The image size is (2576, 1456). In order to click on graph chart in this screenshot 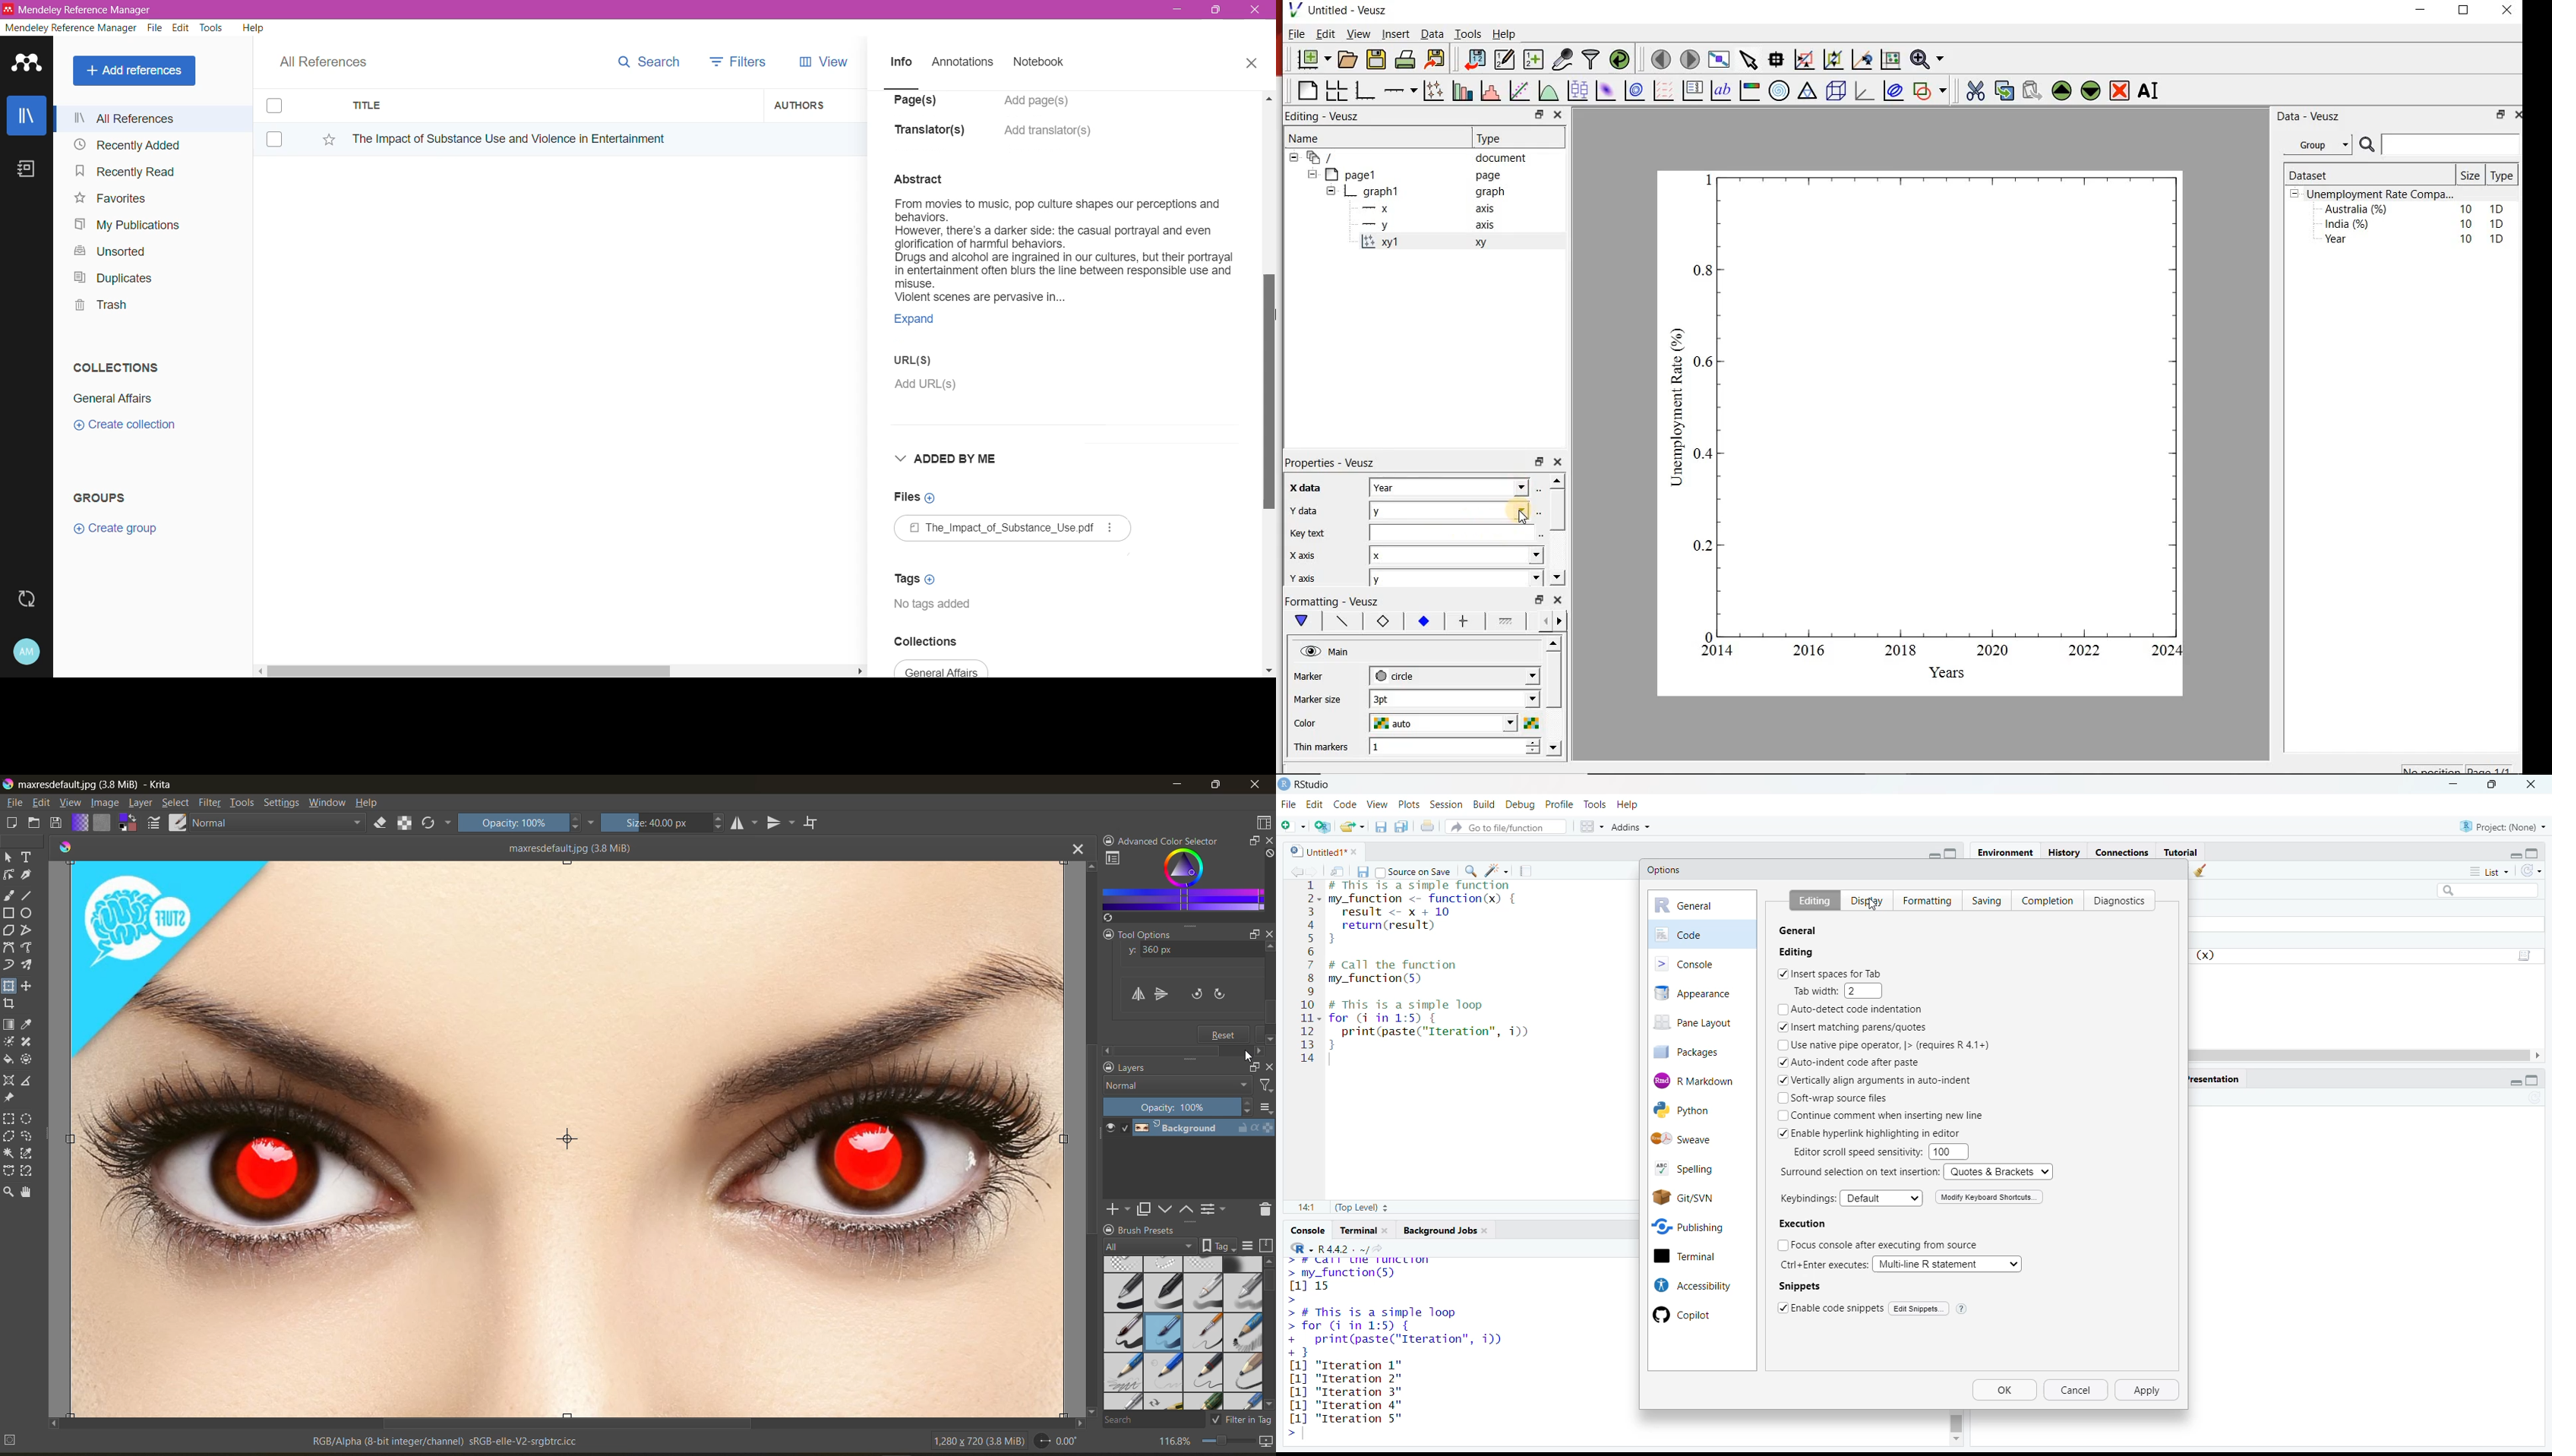, I will do `click(1922, 433)`.